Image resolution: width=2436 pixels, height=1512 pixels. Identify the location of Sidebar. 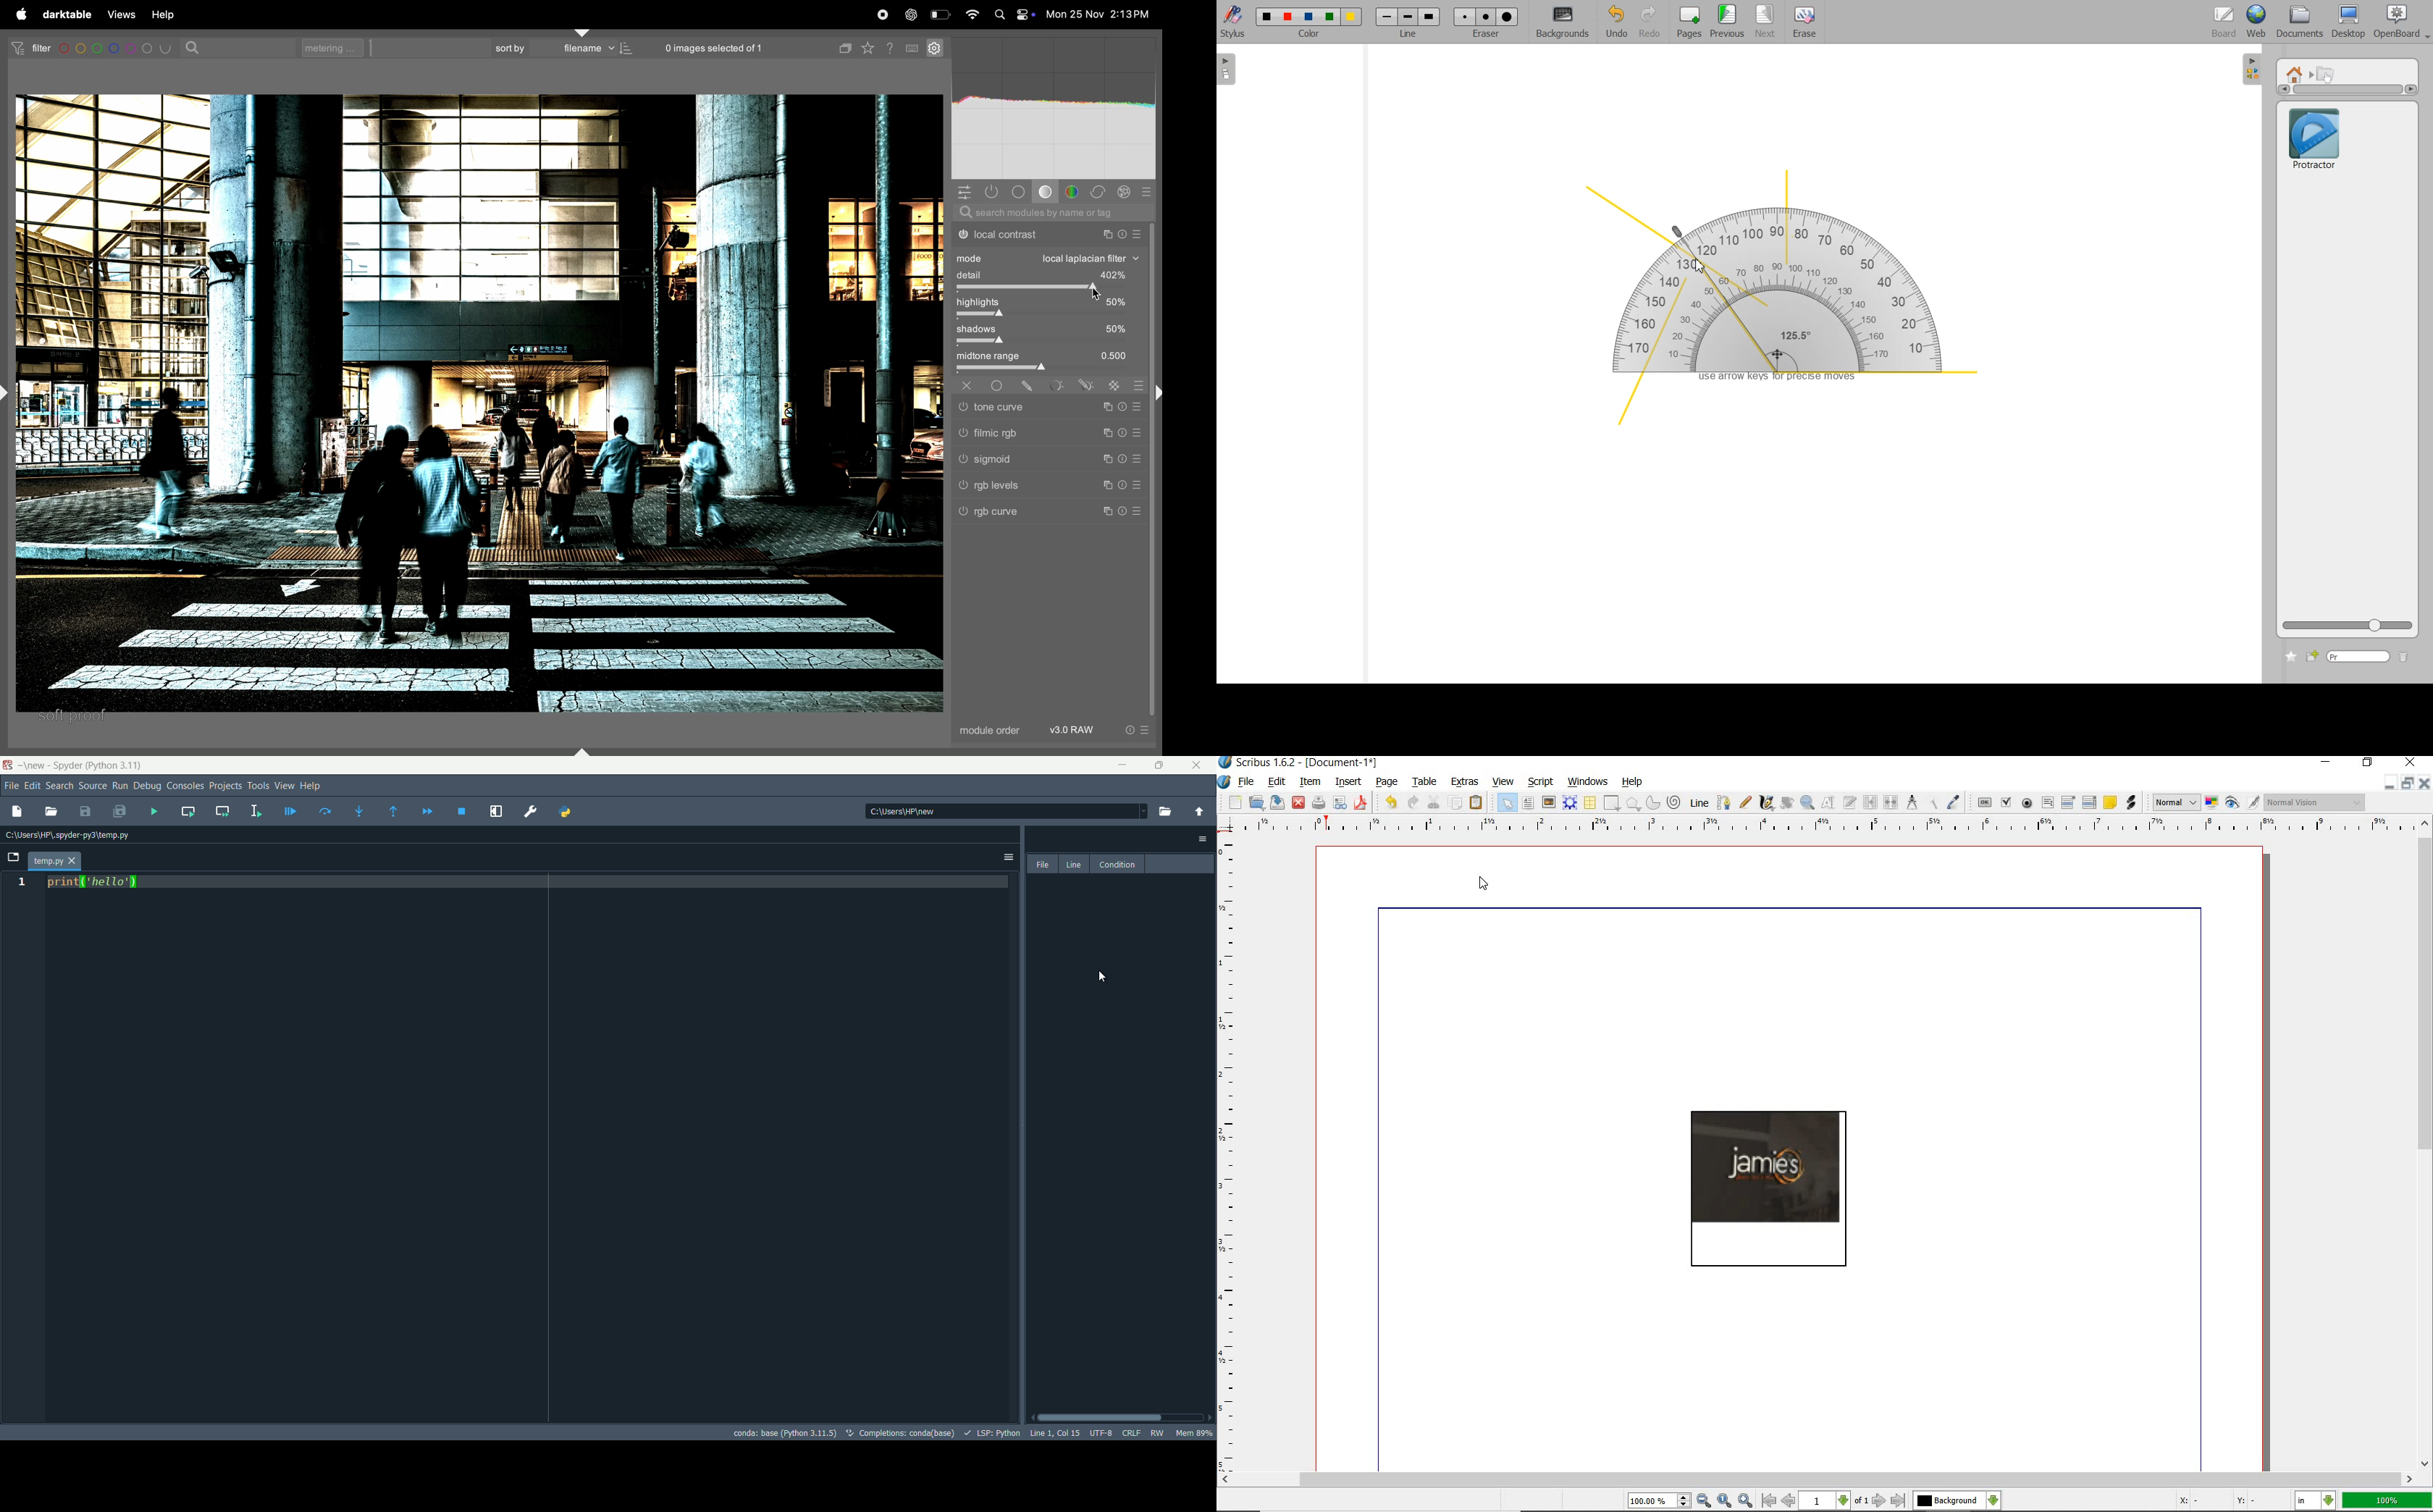
(1231, 69).